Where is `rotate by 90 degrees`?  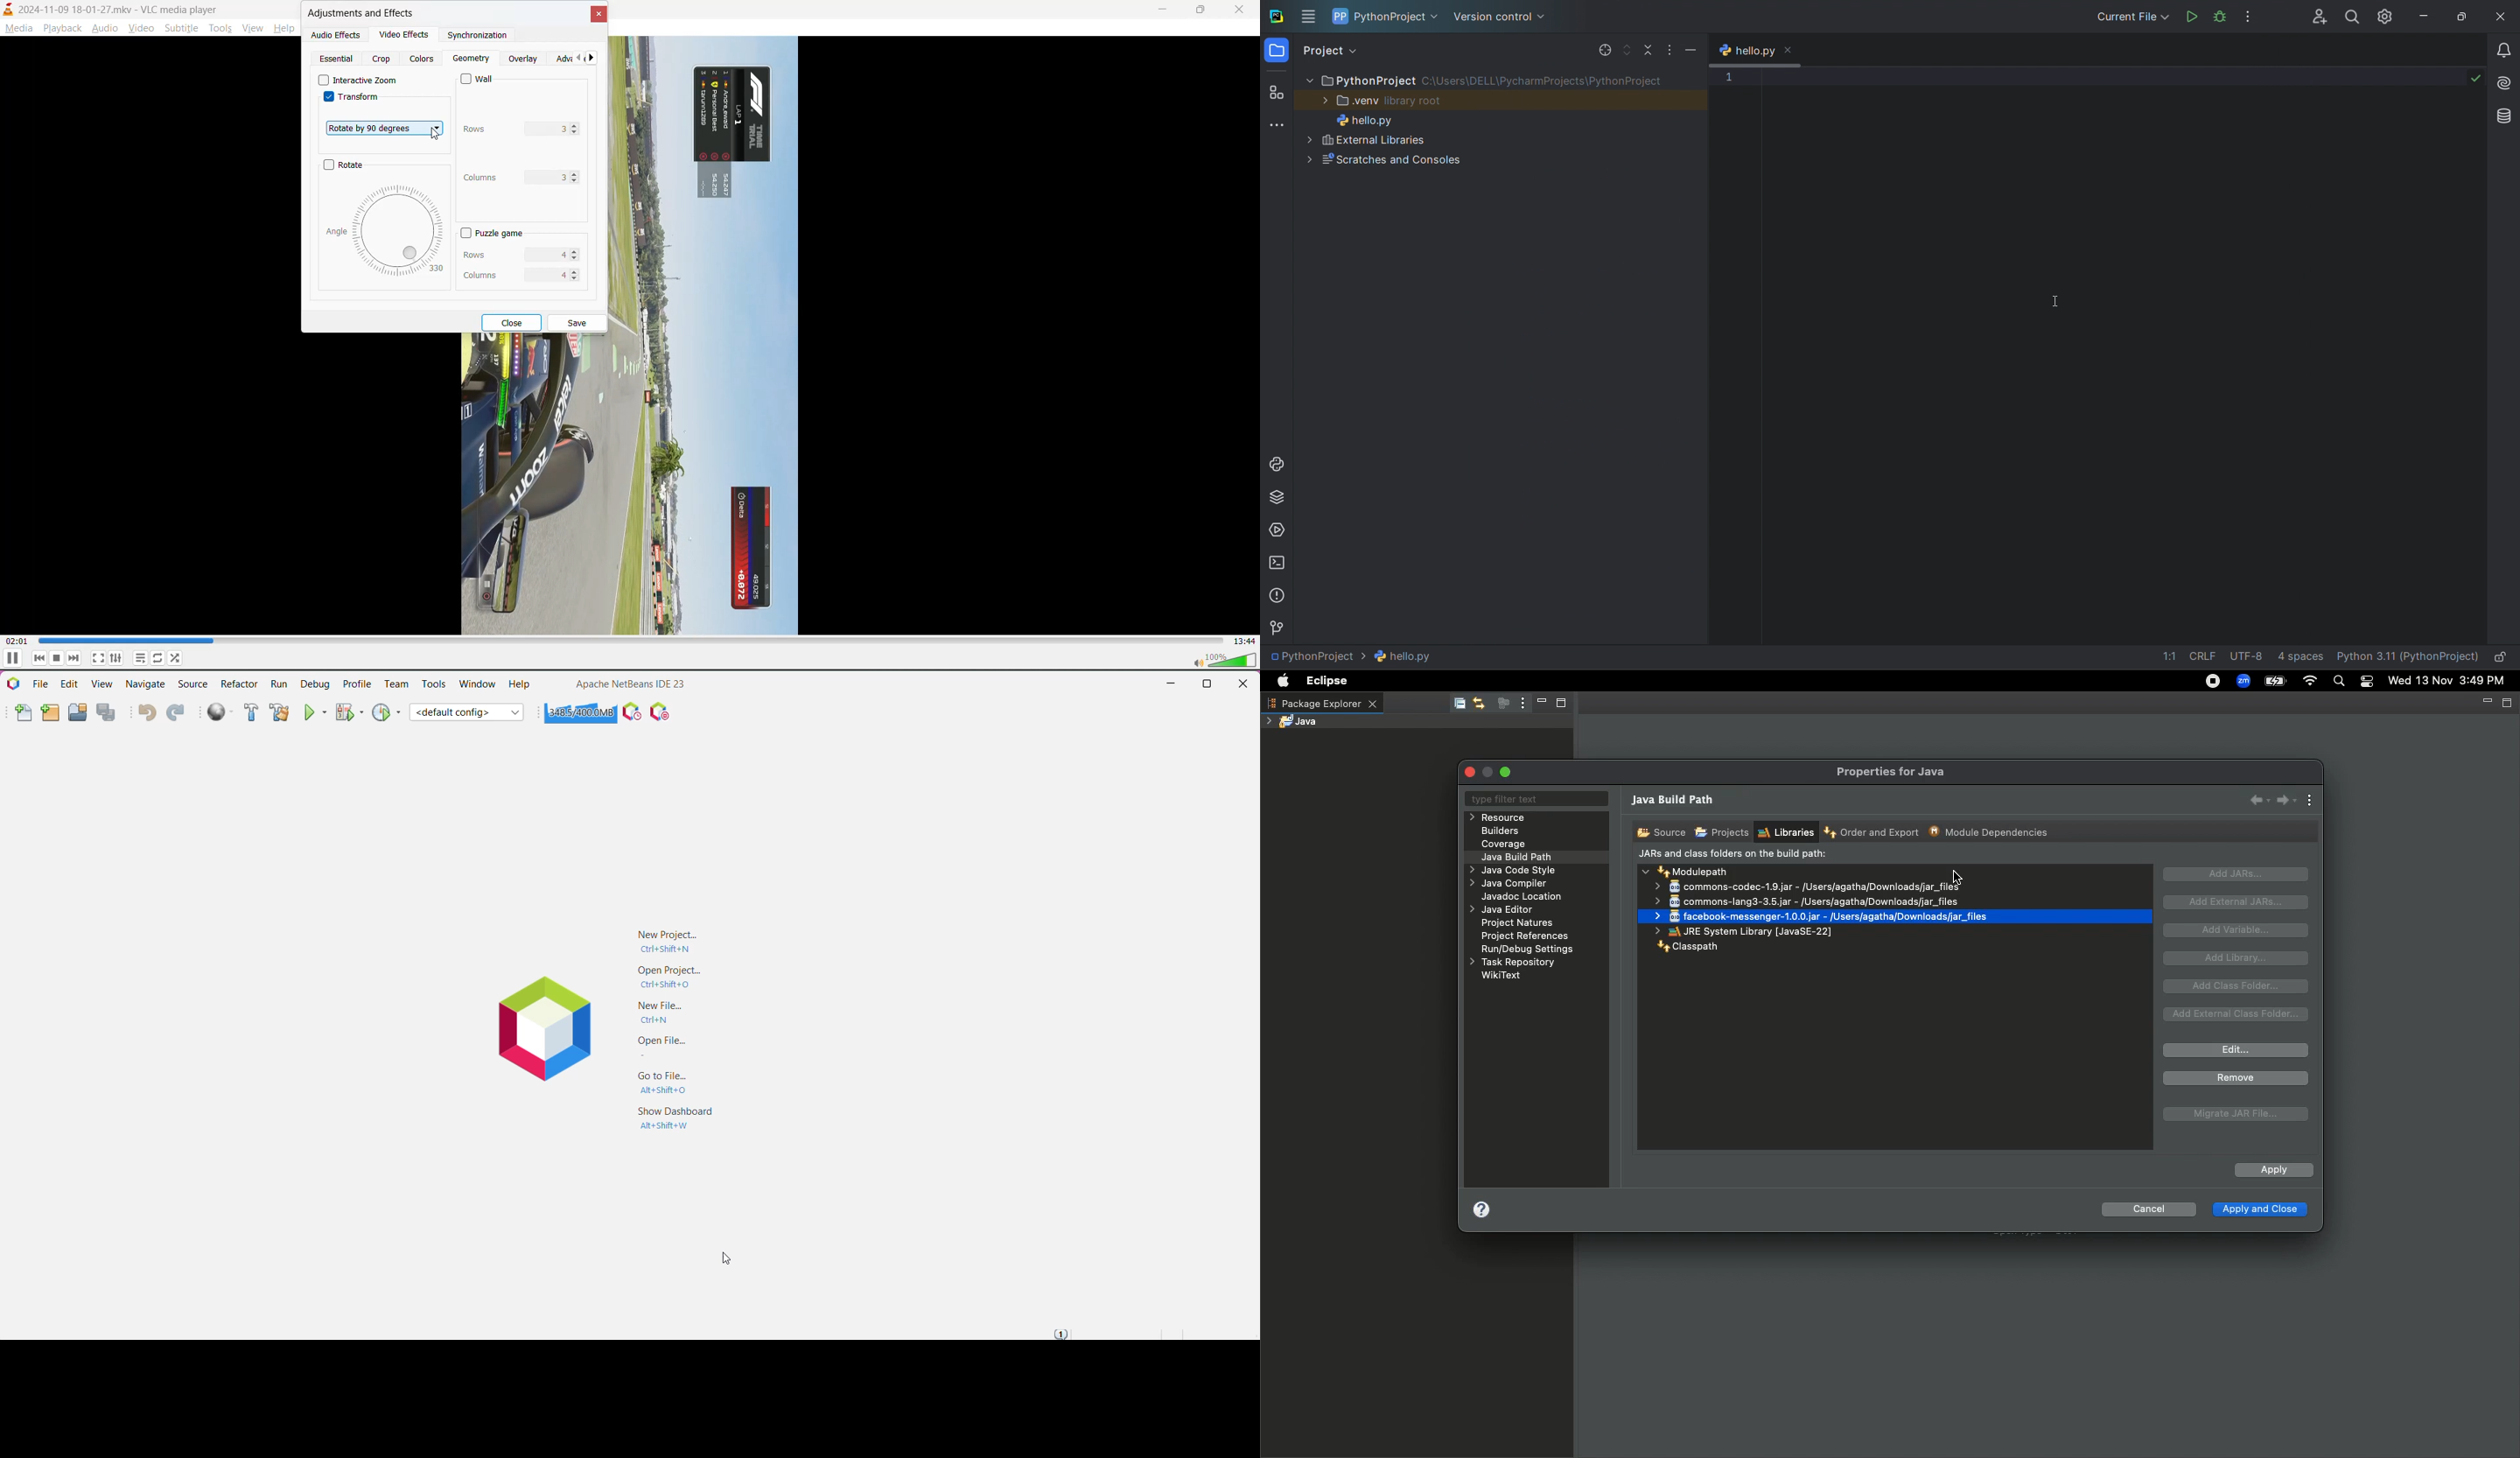 rotate by 90 degrees is located at coordinates (385, 127).